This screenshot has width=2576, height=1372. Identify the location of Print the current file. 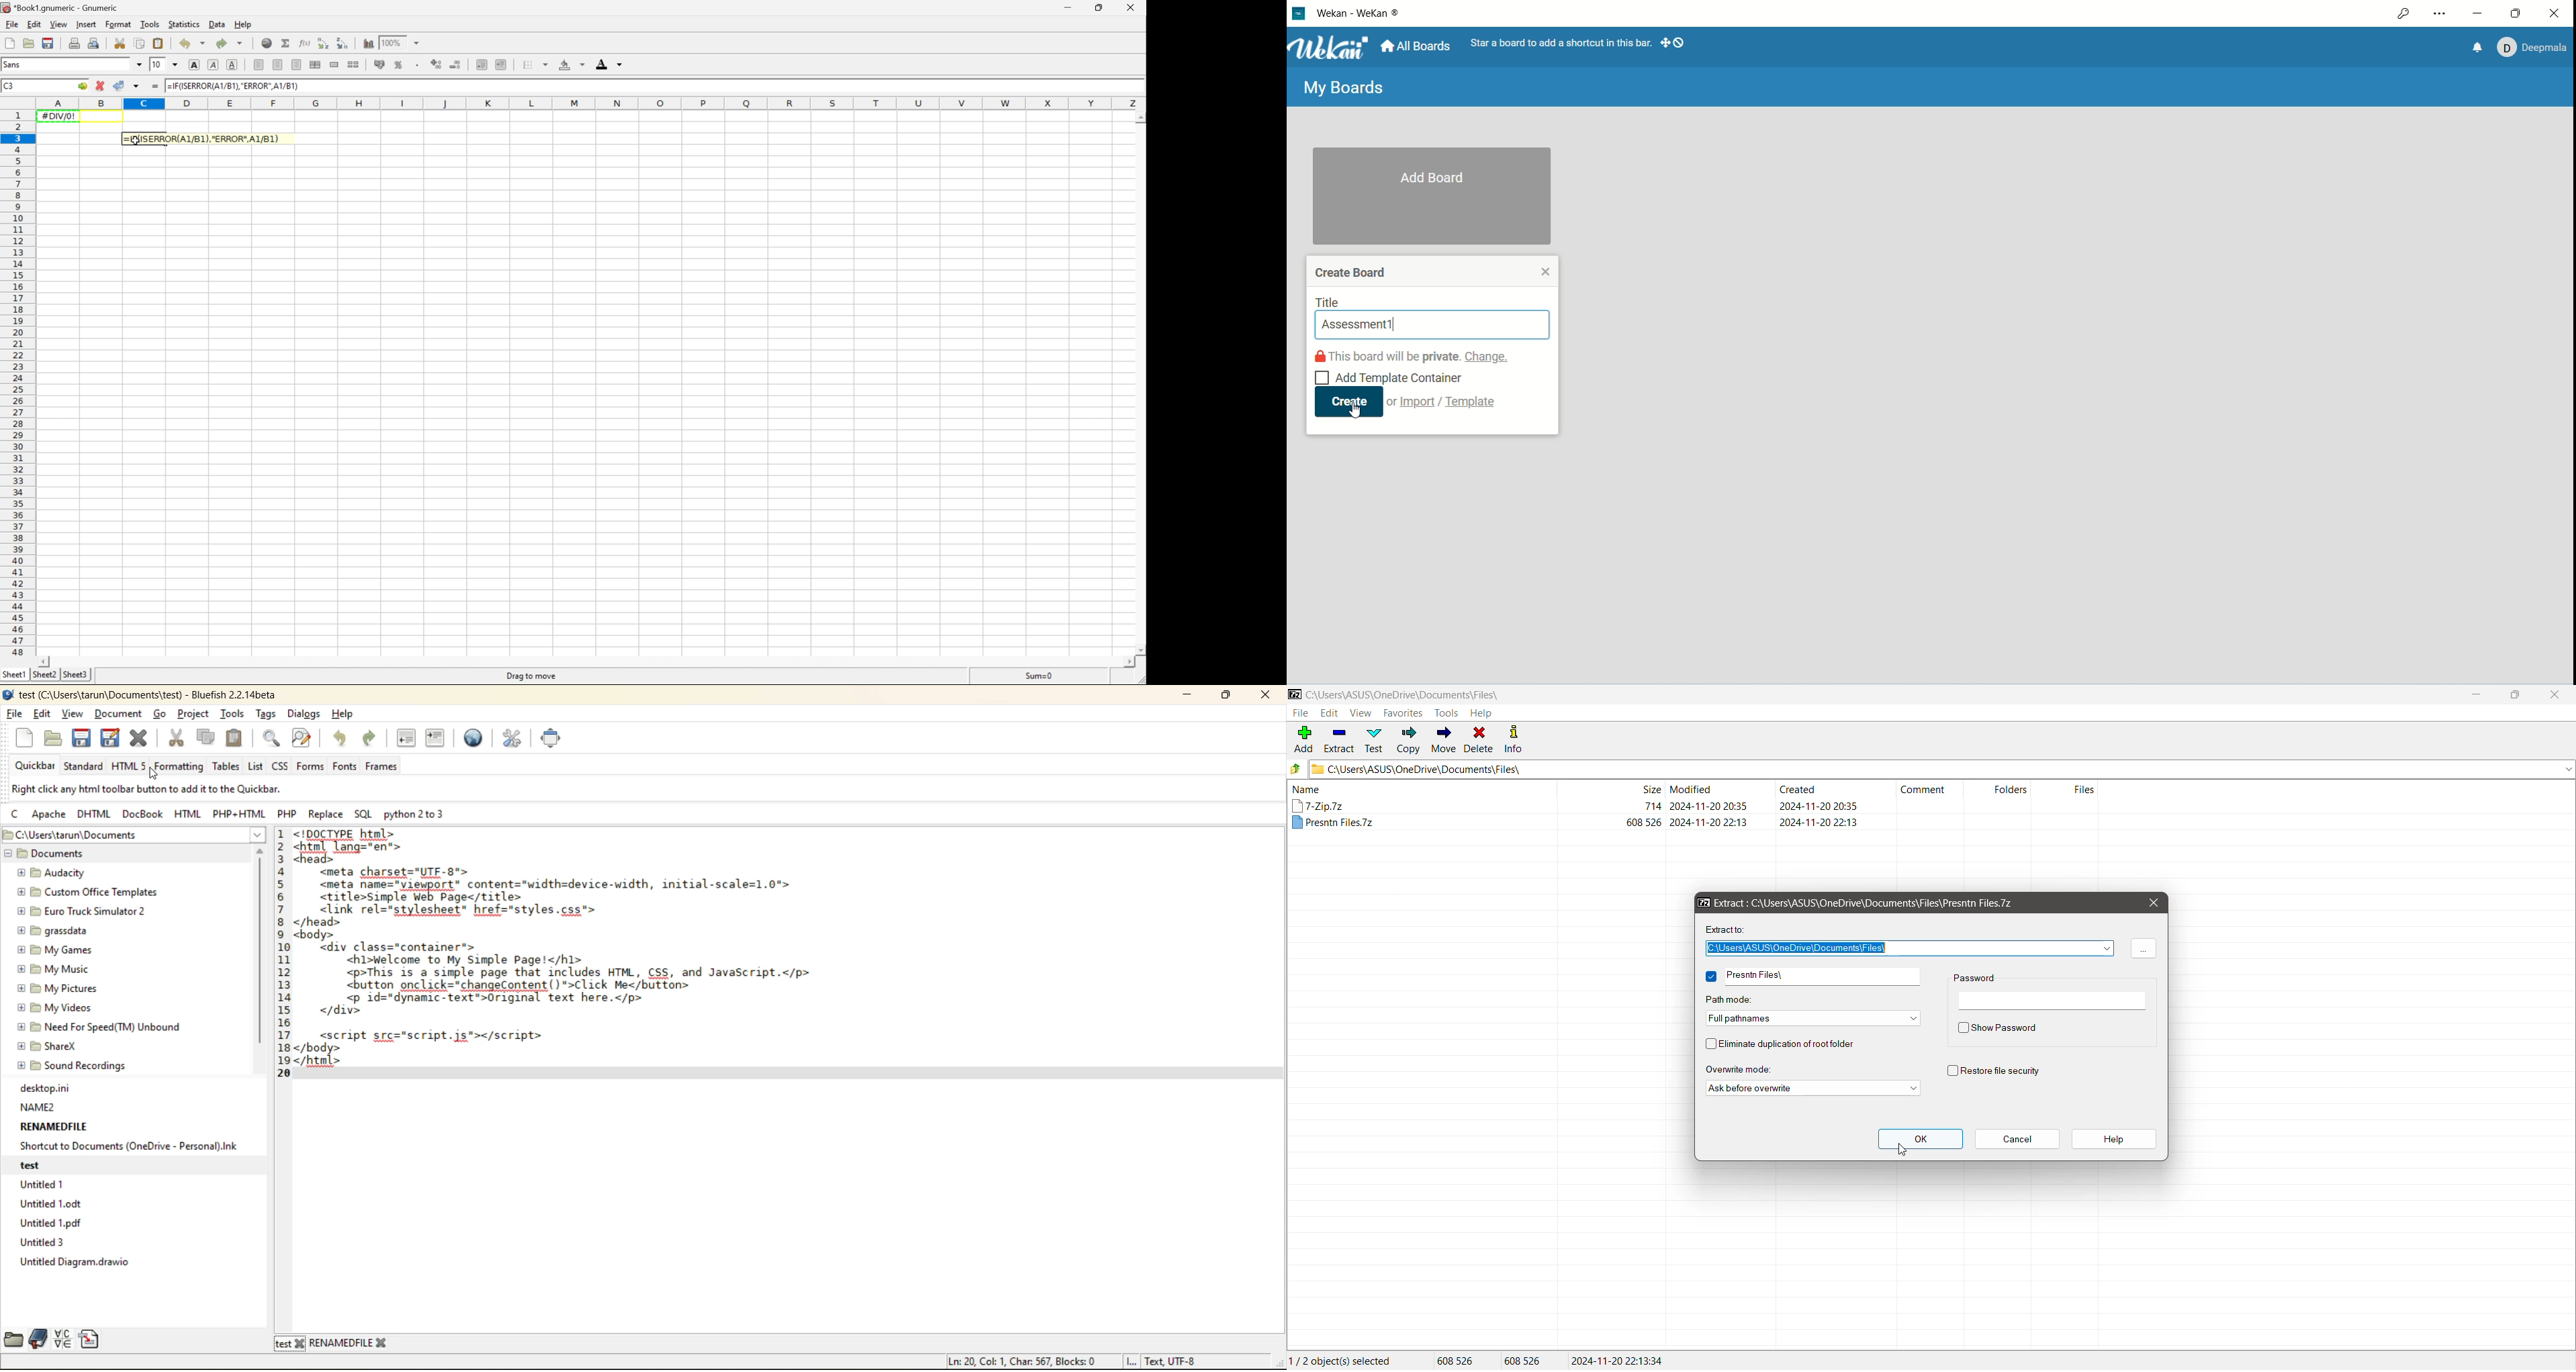
(76, 43).